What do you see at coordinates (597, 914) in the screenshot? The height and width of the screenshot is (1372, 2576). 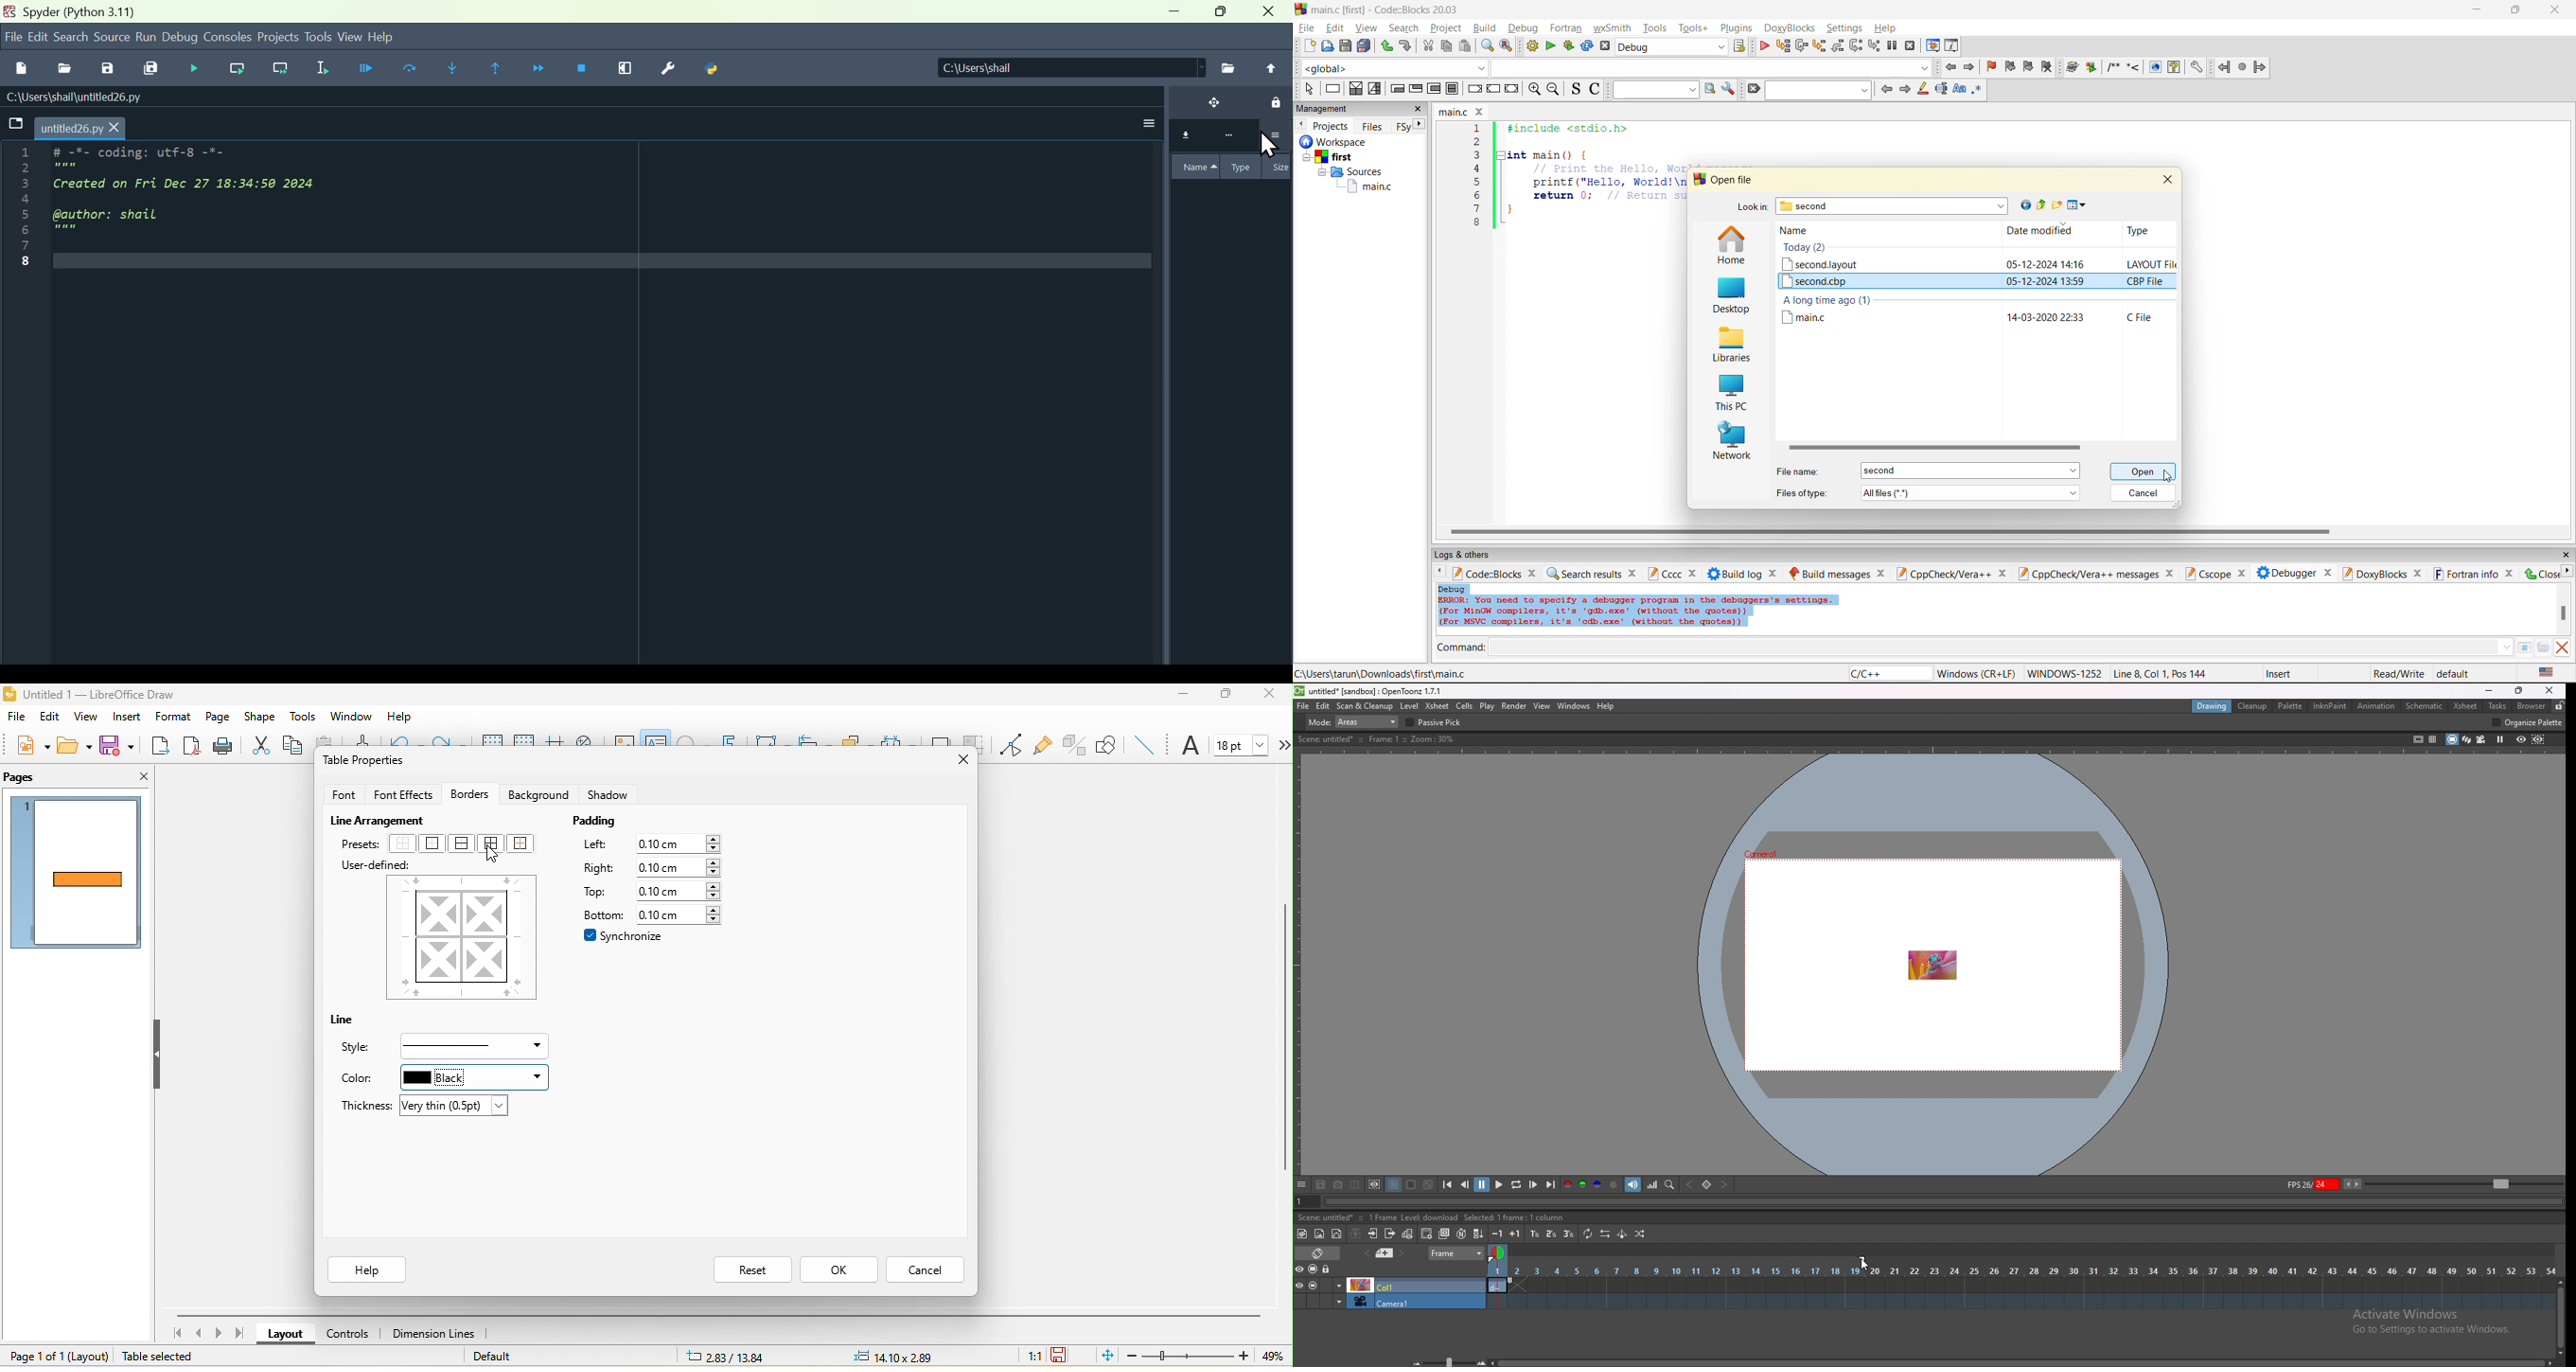 I see `bottom` at bounding box center [597, 914].